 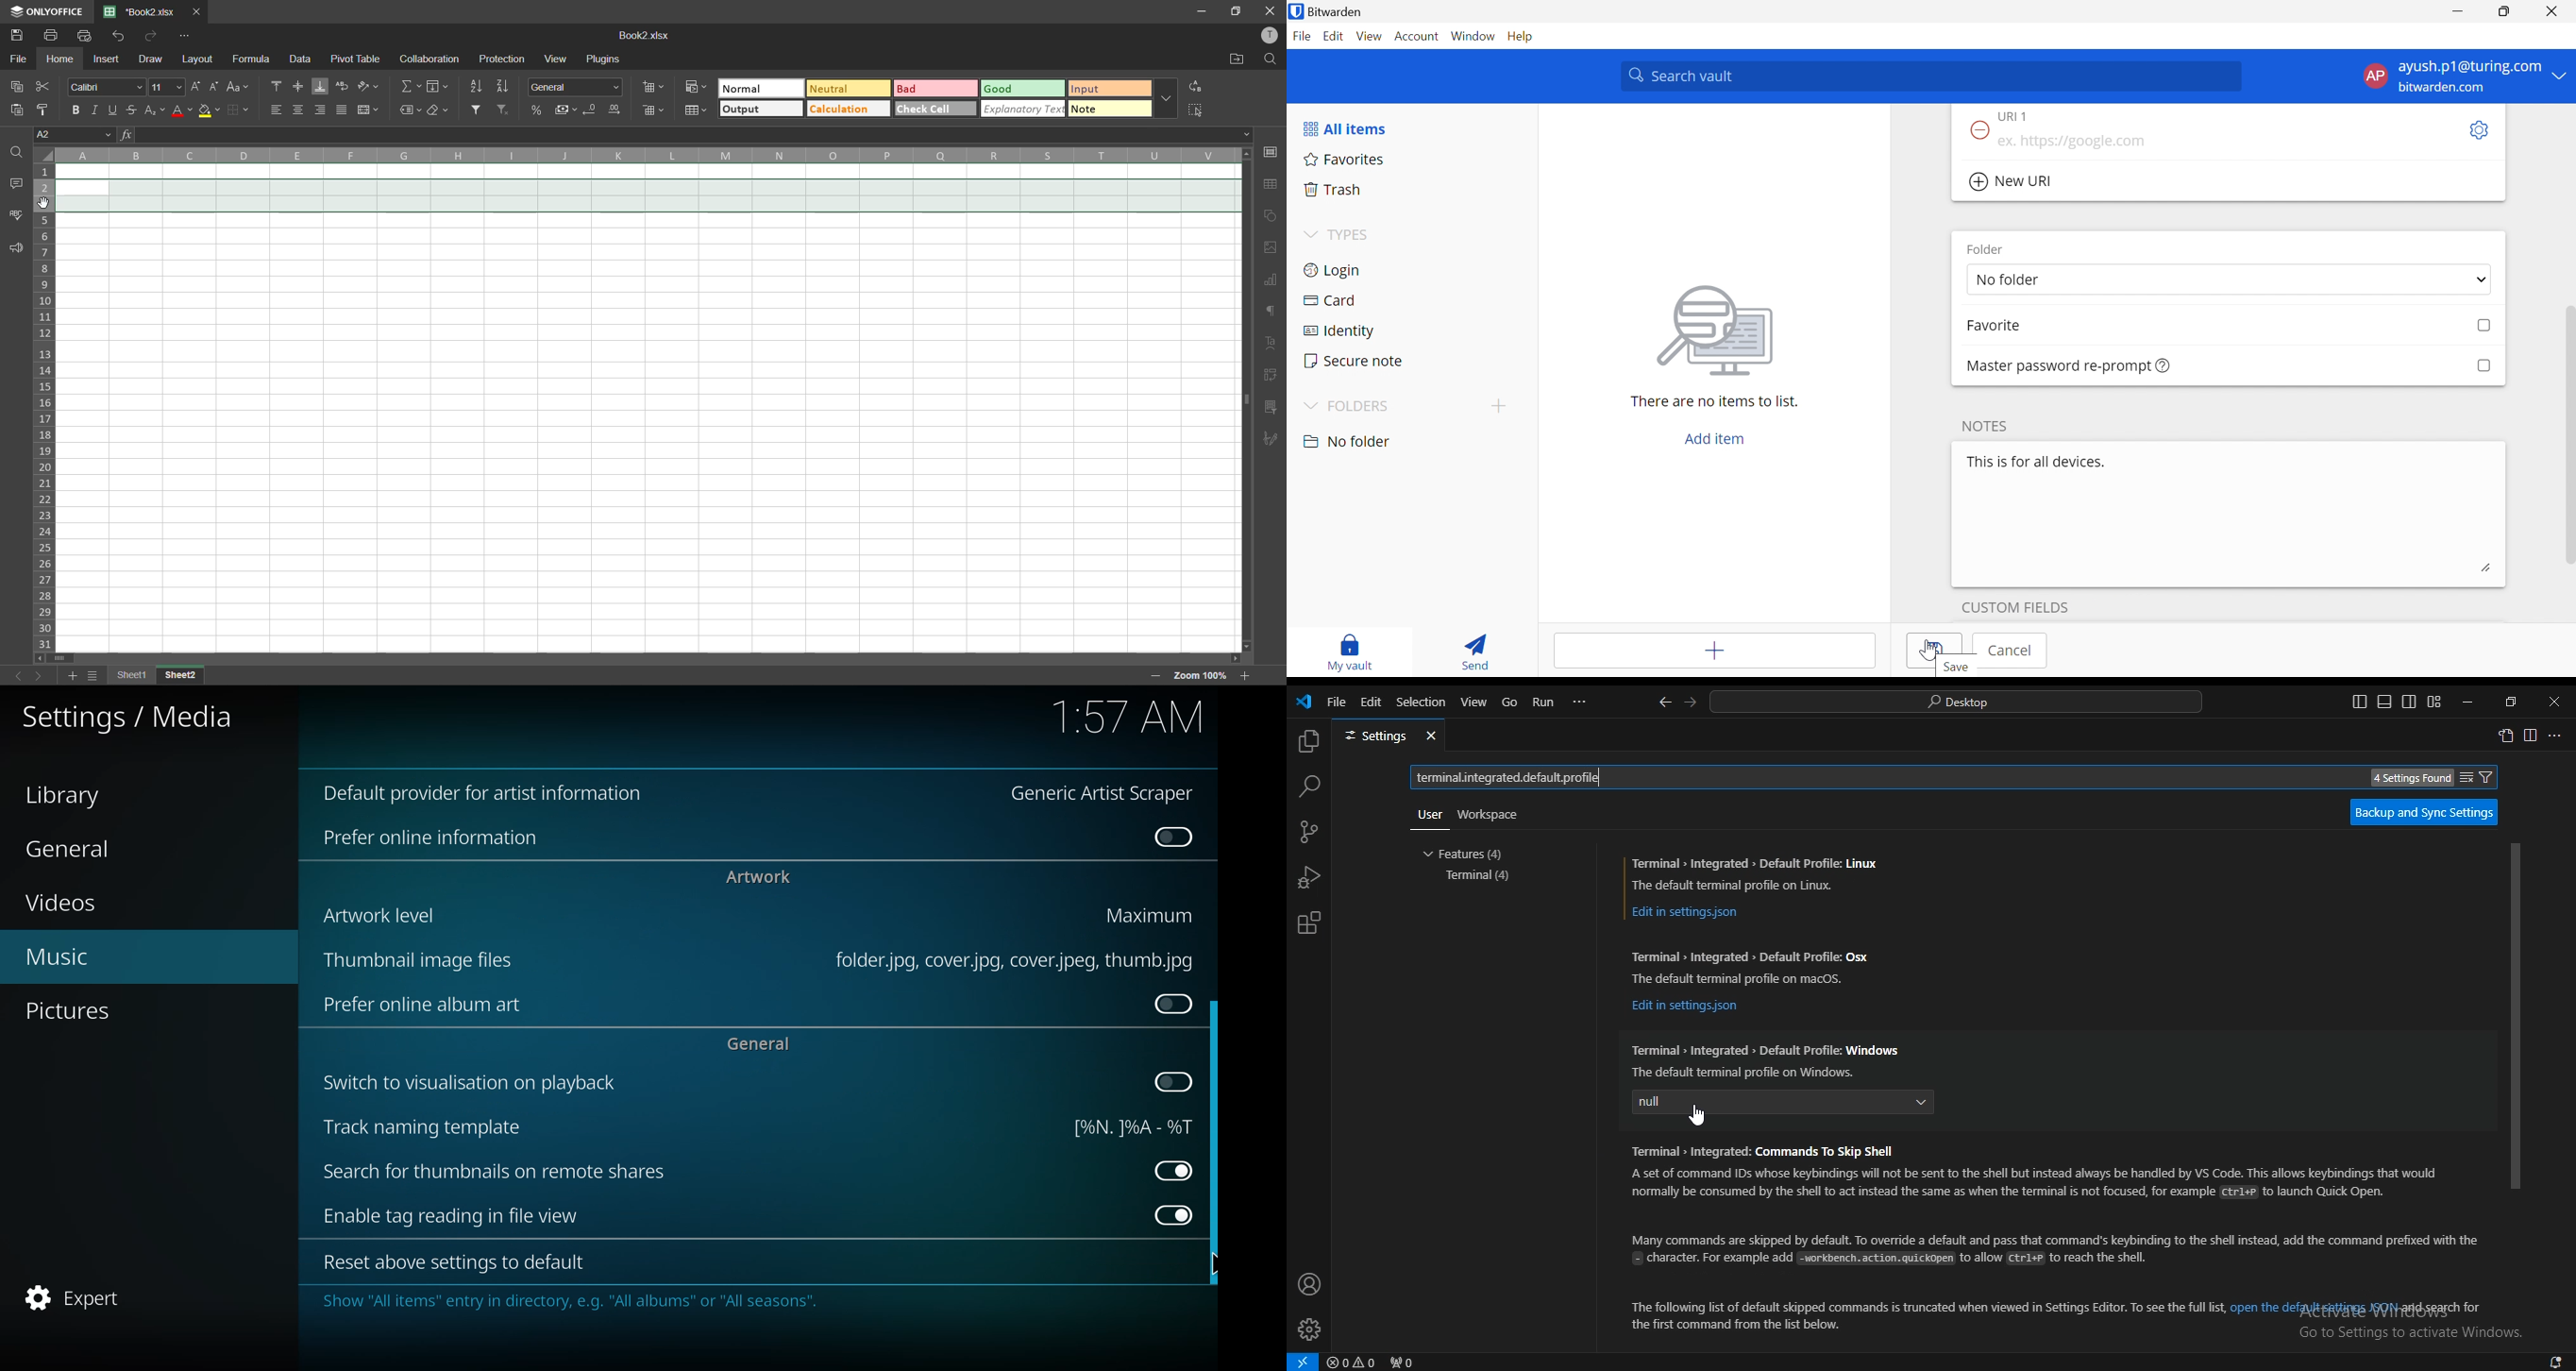 What do you see at coordinates (1170, 1214) in the screenshot?
I see `enabled` at bounding box center [1170, 1214].